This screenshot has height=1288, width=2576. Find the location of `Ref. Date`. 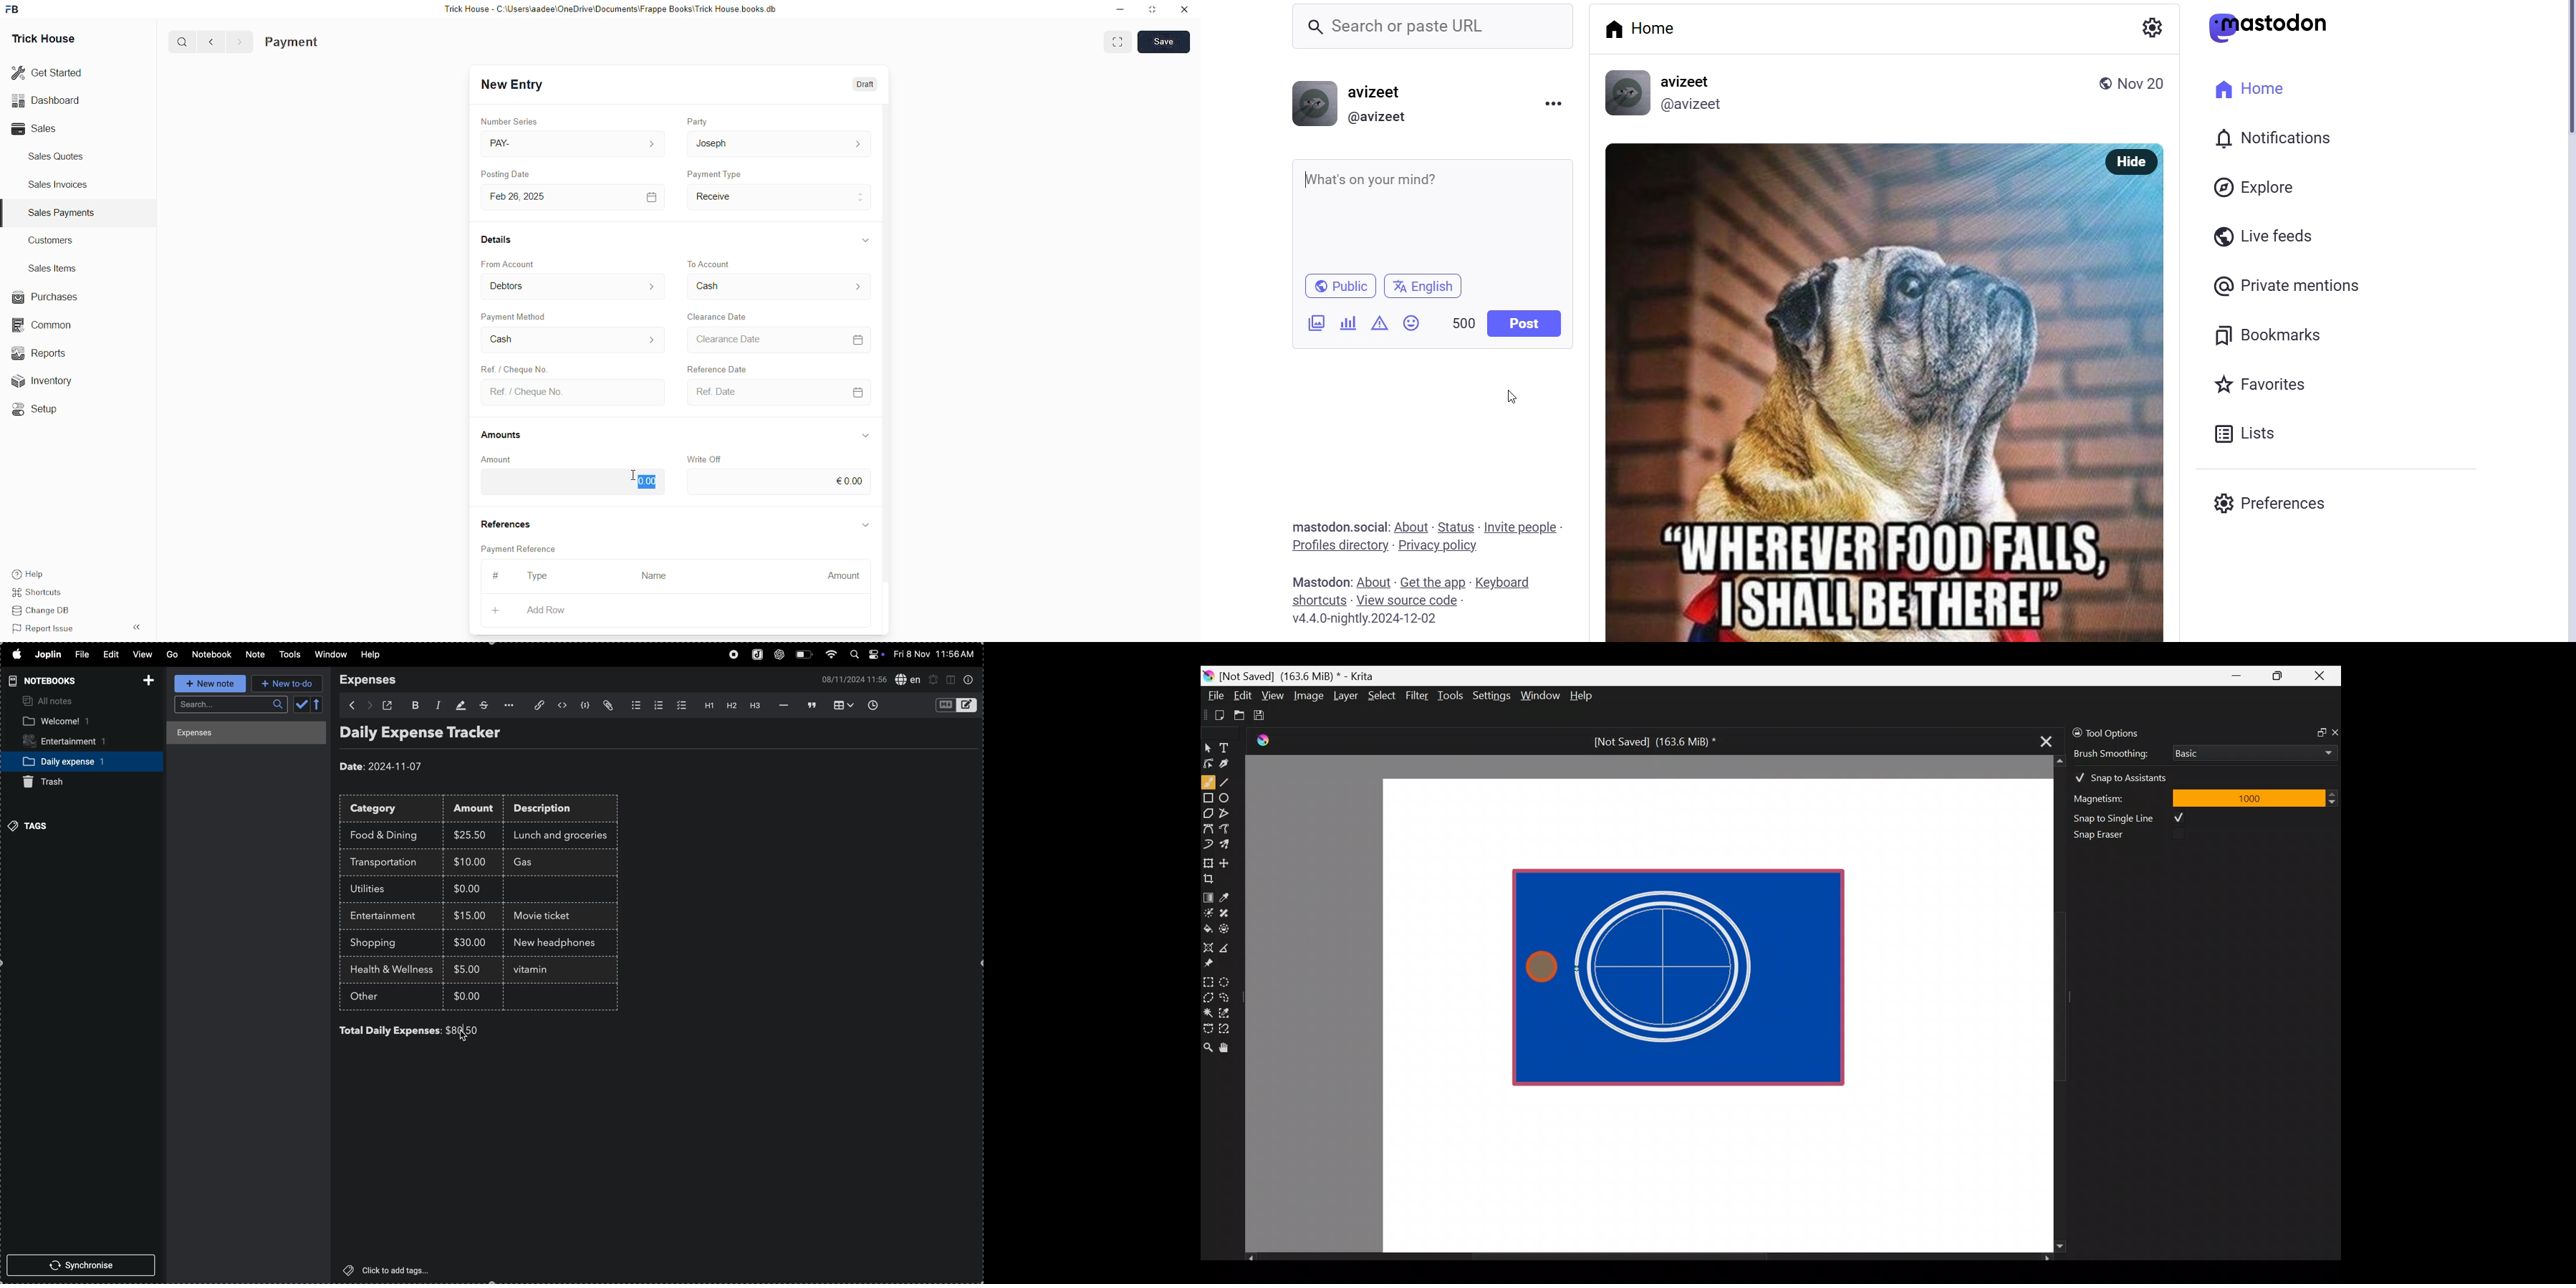

Ref. Date is located at coordinates (781, 392).